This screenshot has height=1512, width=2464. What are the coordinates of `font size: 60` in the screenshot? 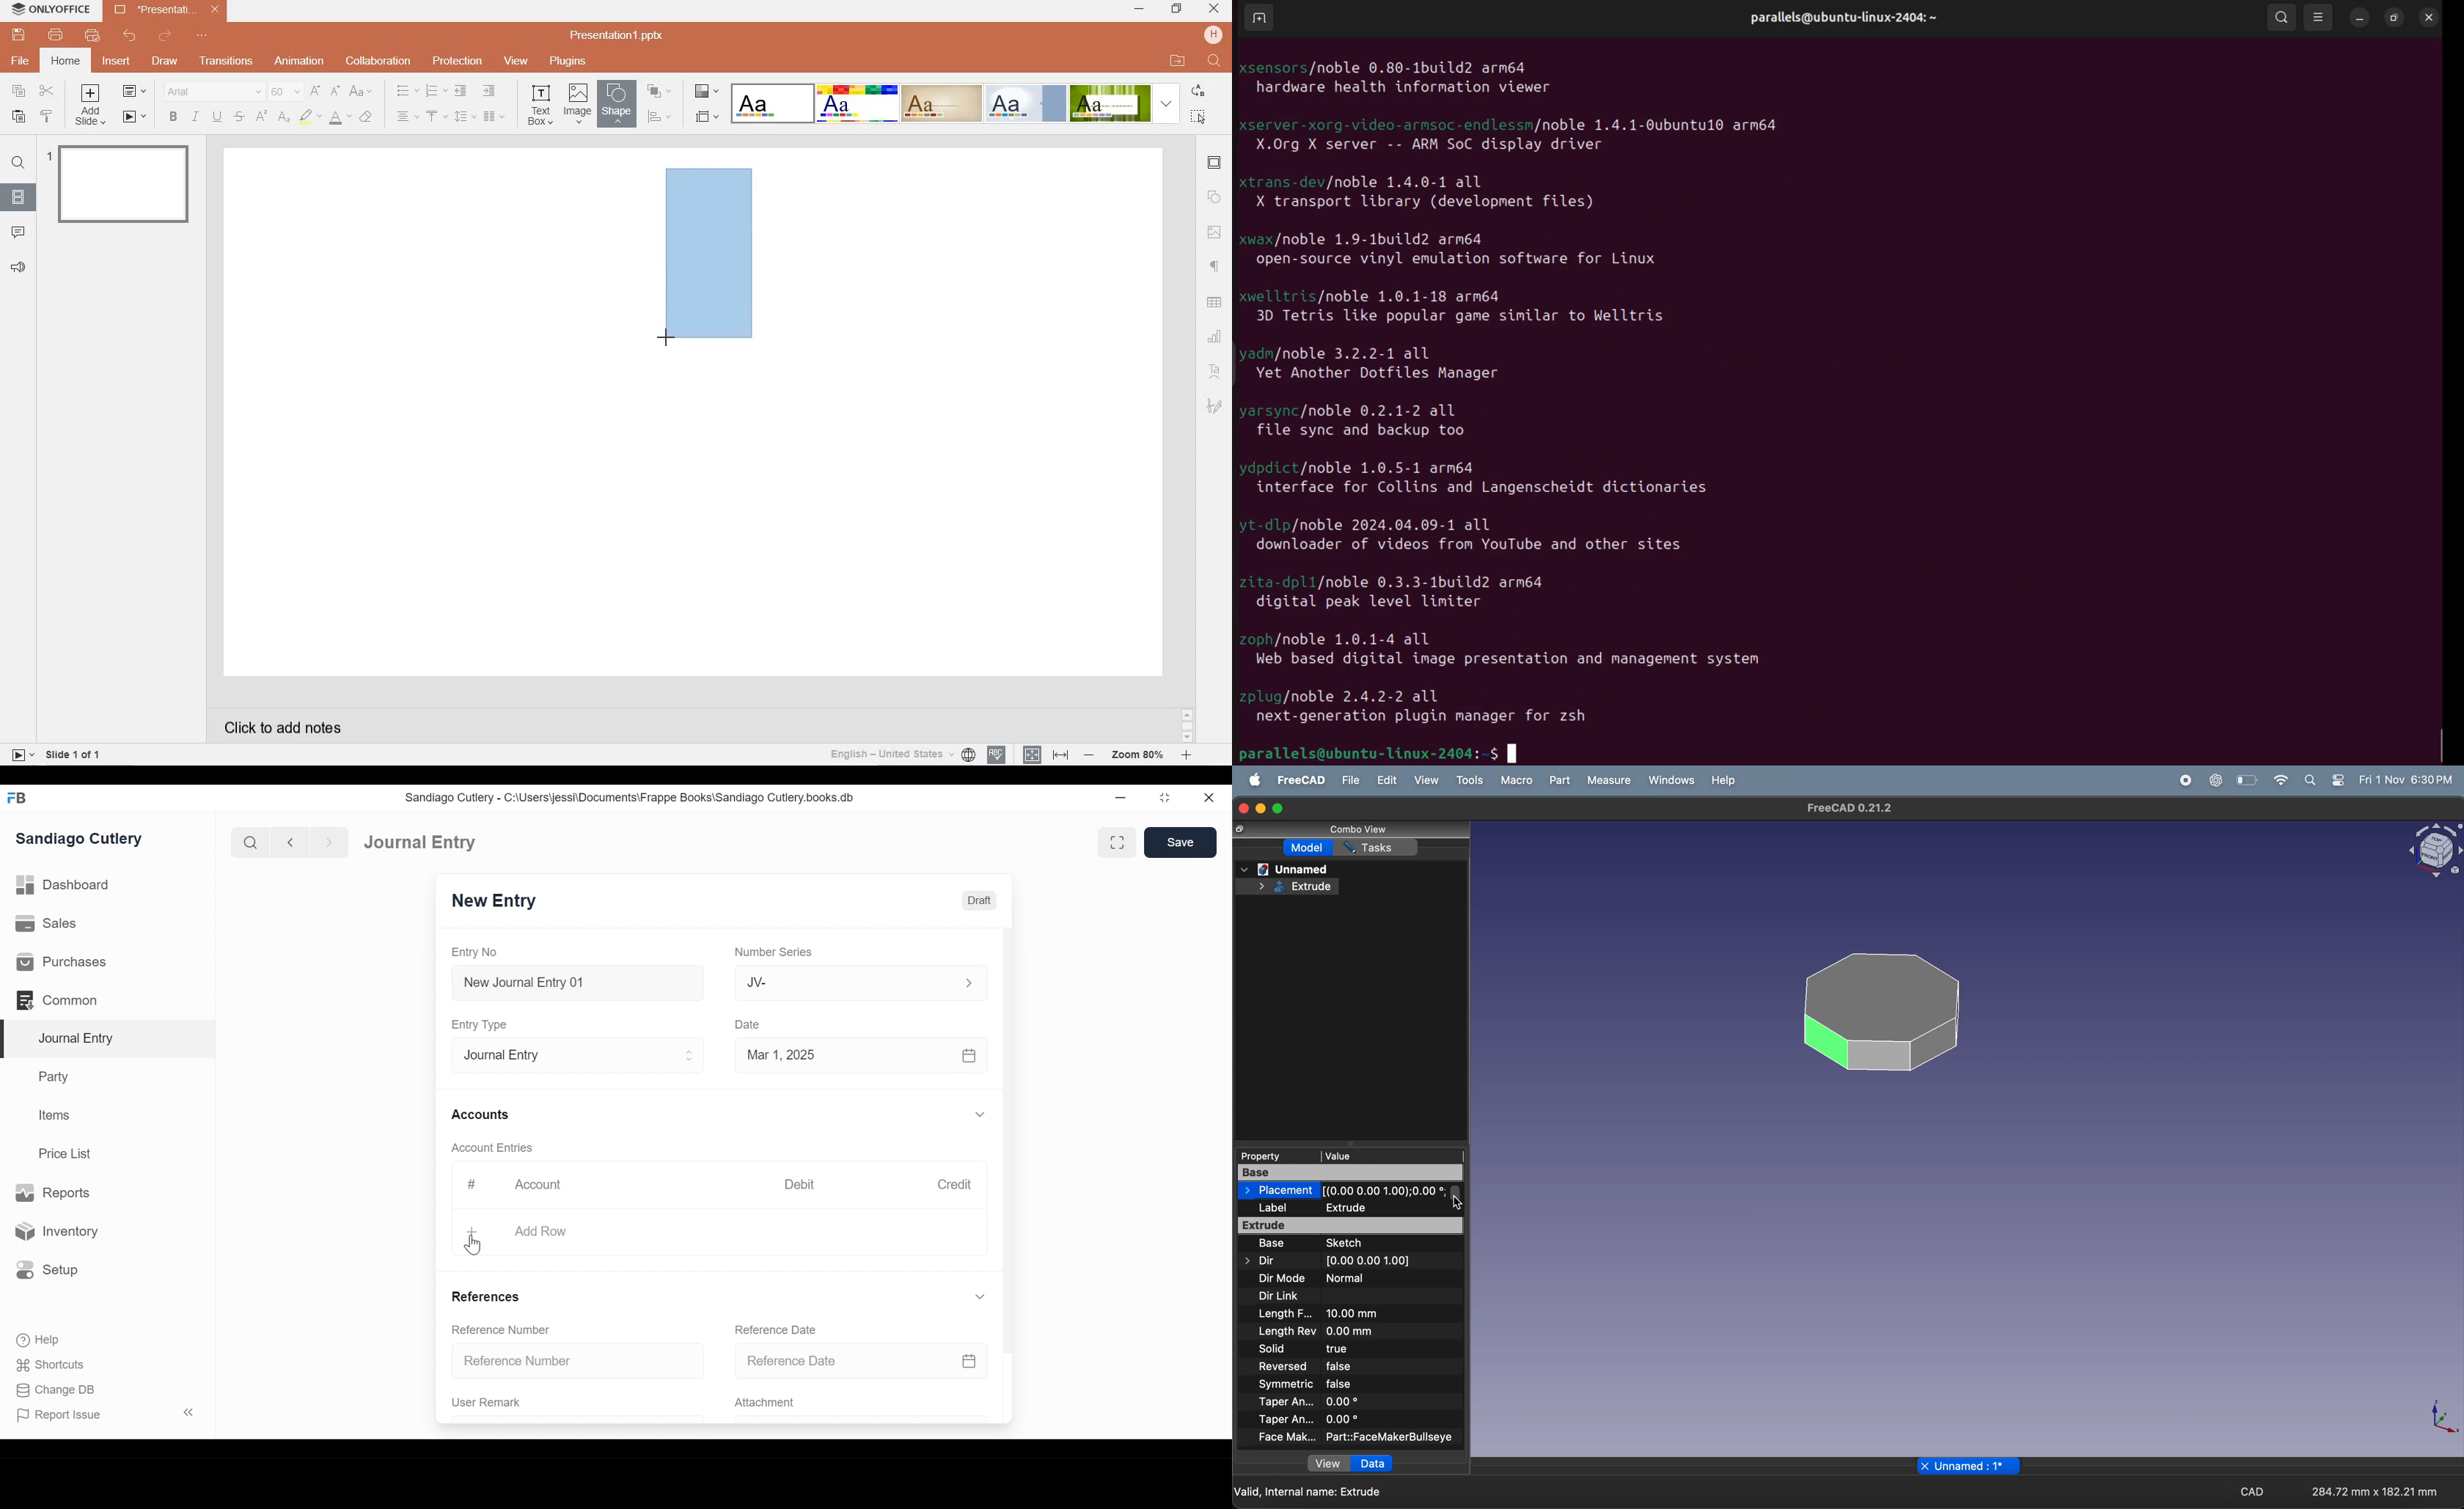 It's located at (284, 93).